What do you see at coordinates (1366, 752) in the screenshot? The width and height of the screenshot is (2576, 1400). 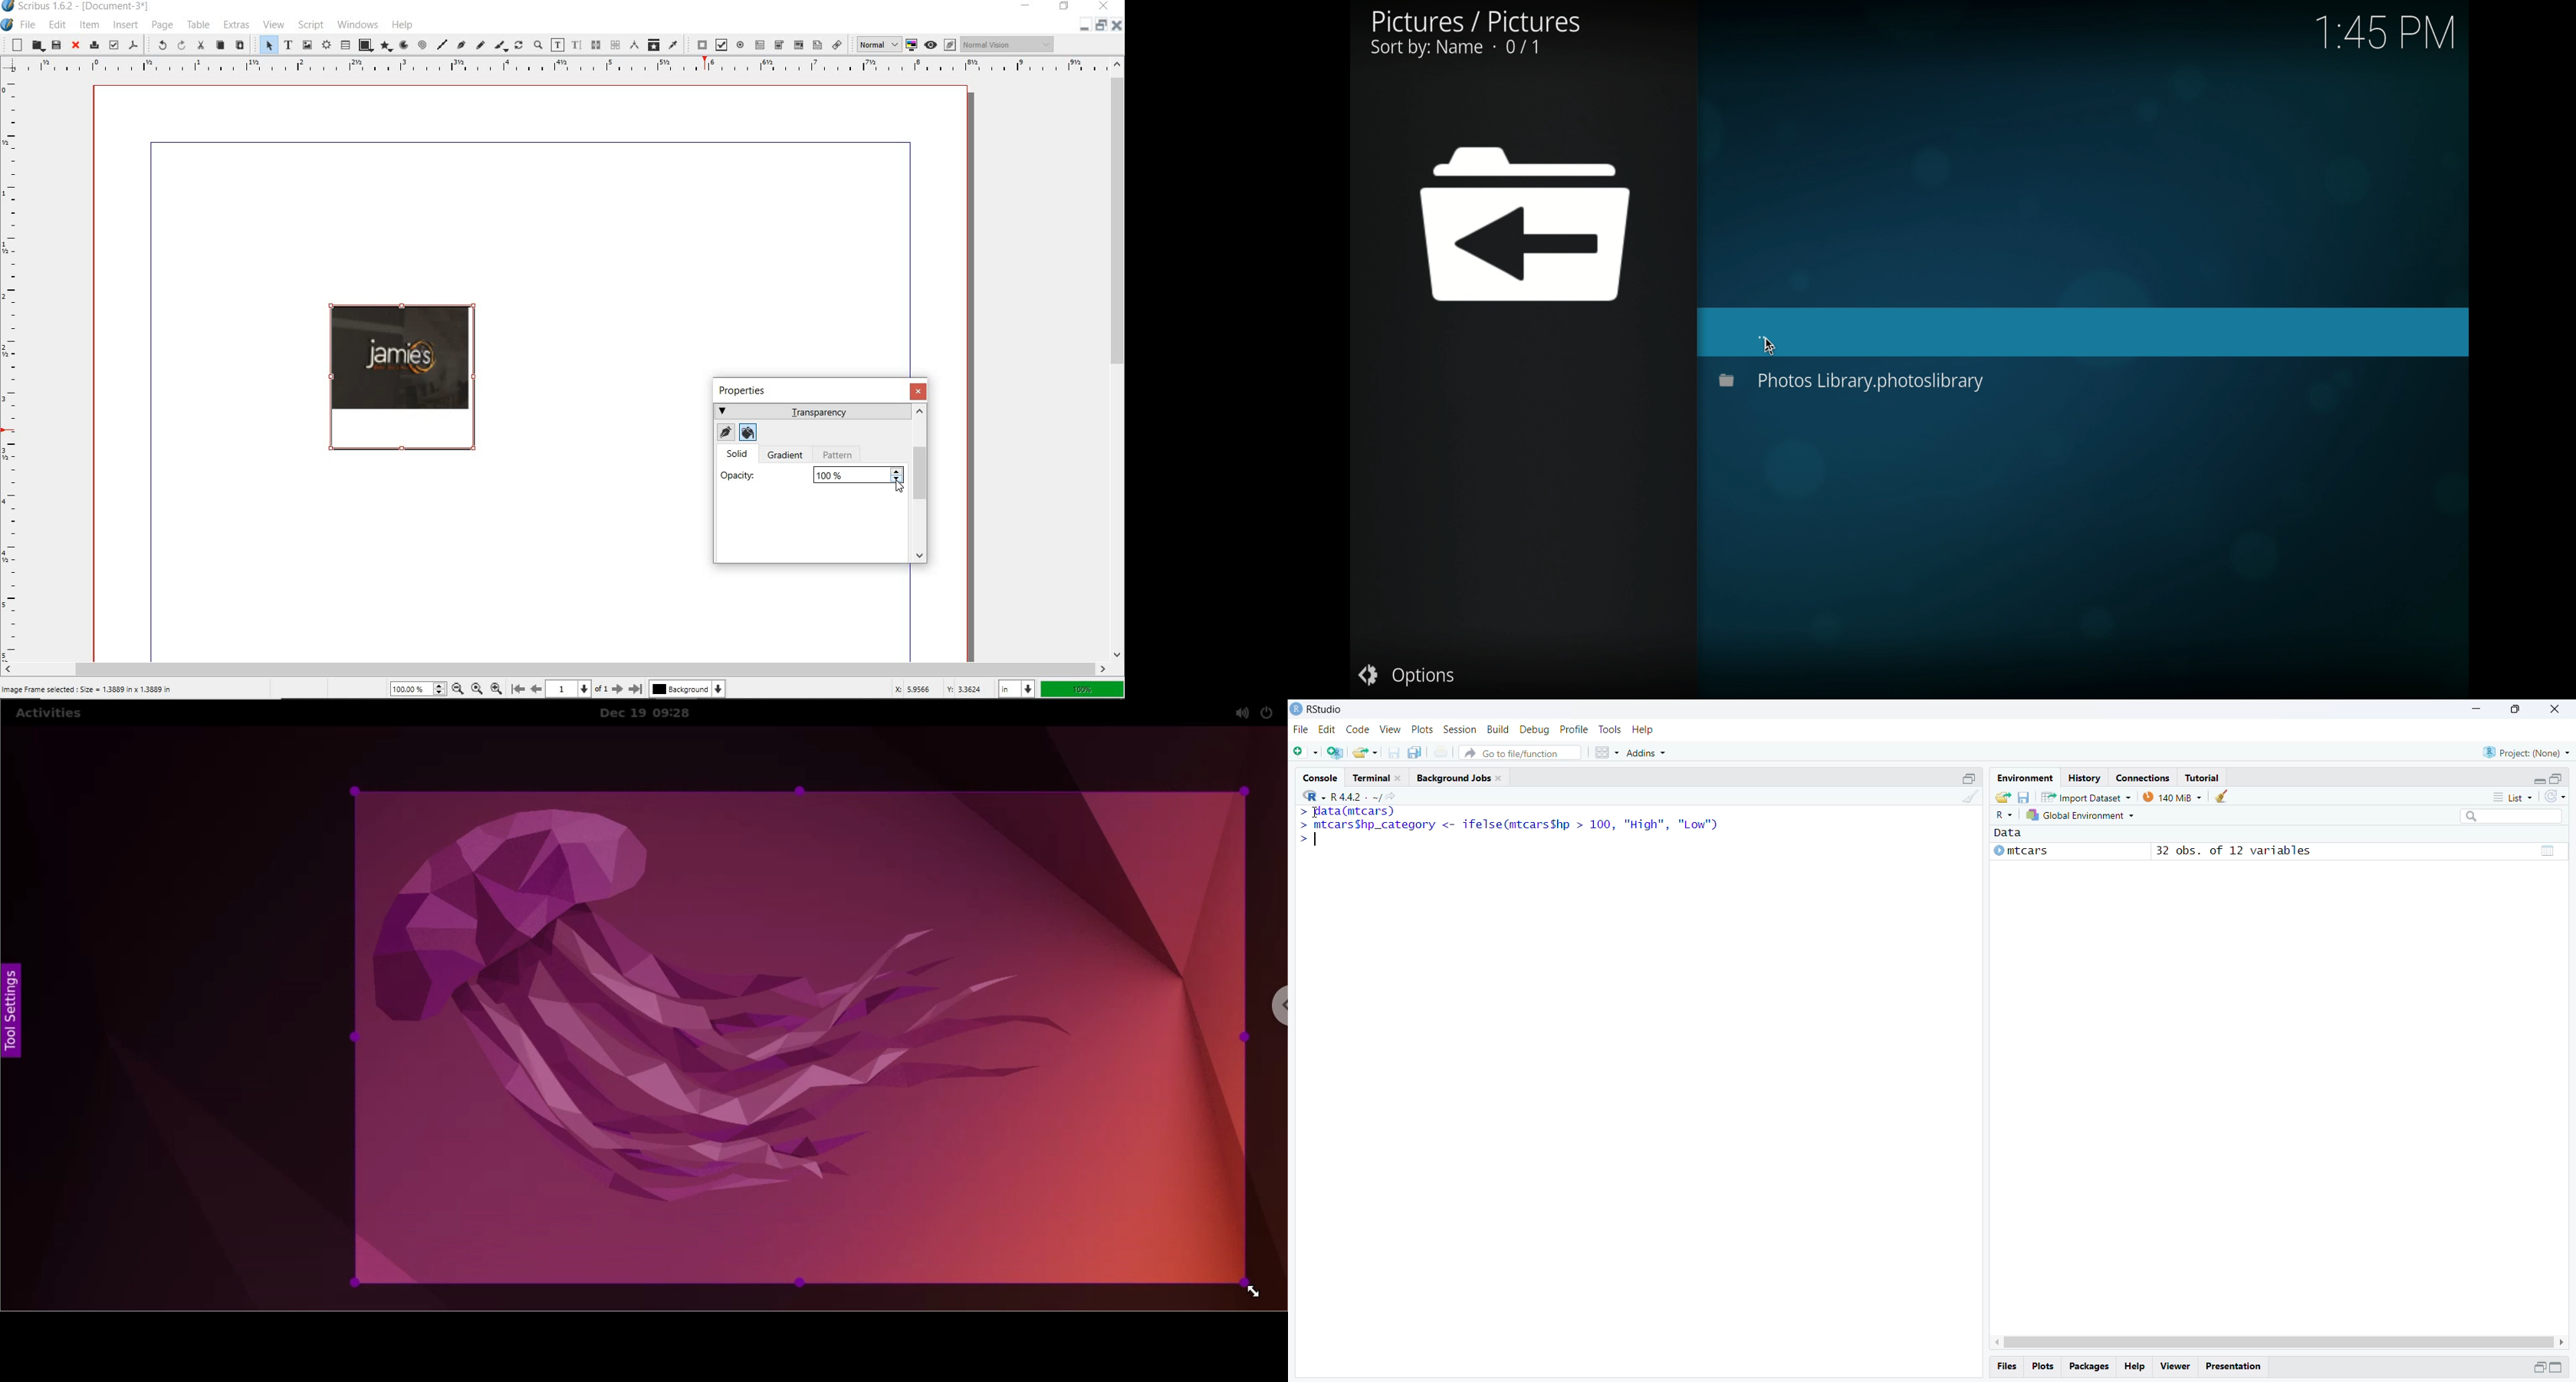 I see `Open an existing file (Ctrl + O)` at bounding box center [1366, 752].